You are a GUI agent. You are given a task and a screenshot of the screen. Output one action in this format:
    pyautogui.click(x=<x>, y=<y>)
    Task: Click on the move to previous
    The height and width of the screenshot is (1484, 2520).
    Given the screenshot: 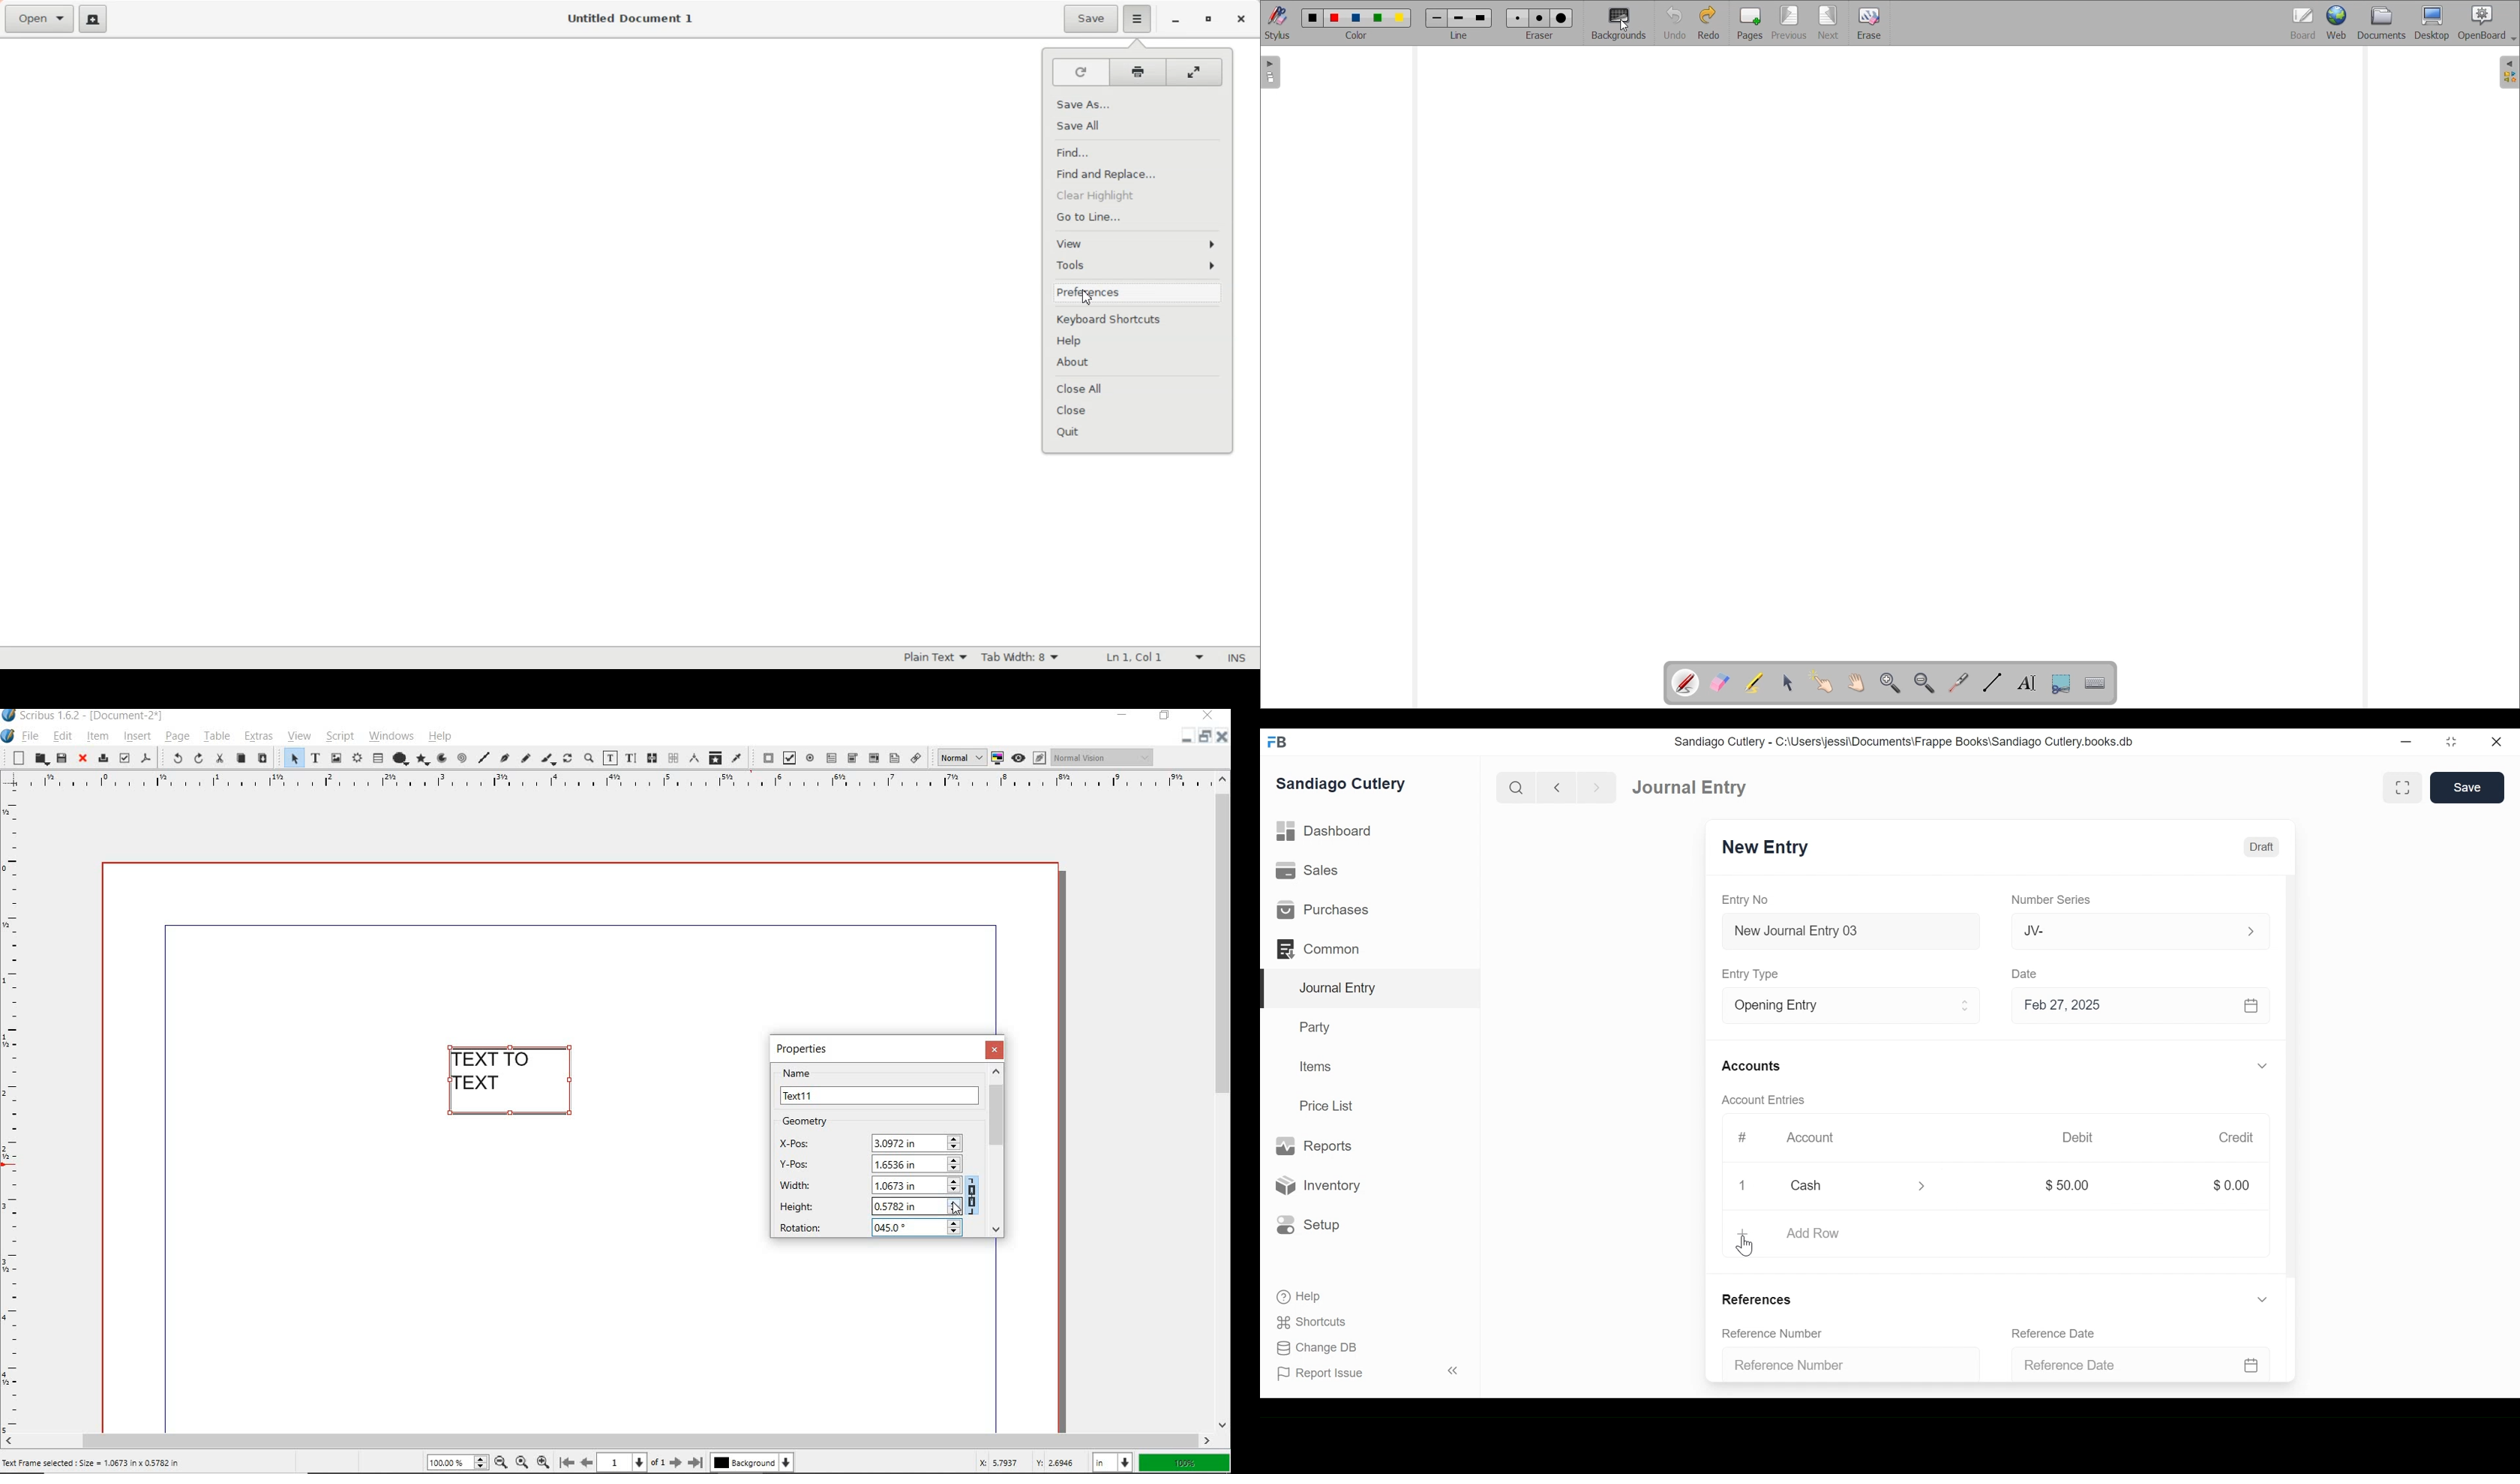 What is the action you would take?
    pyautogui.click(x=586, y=1463)
    